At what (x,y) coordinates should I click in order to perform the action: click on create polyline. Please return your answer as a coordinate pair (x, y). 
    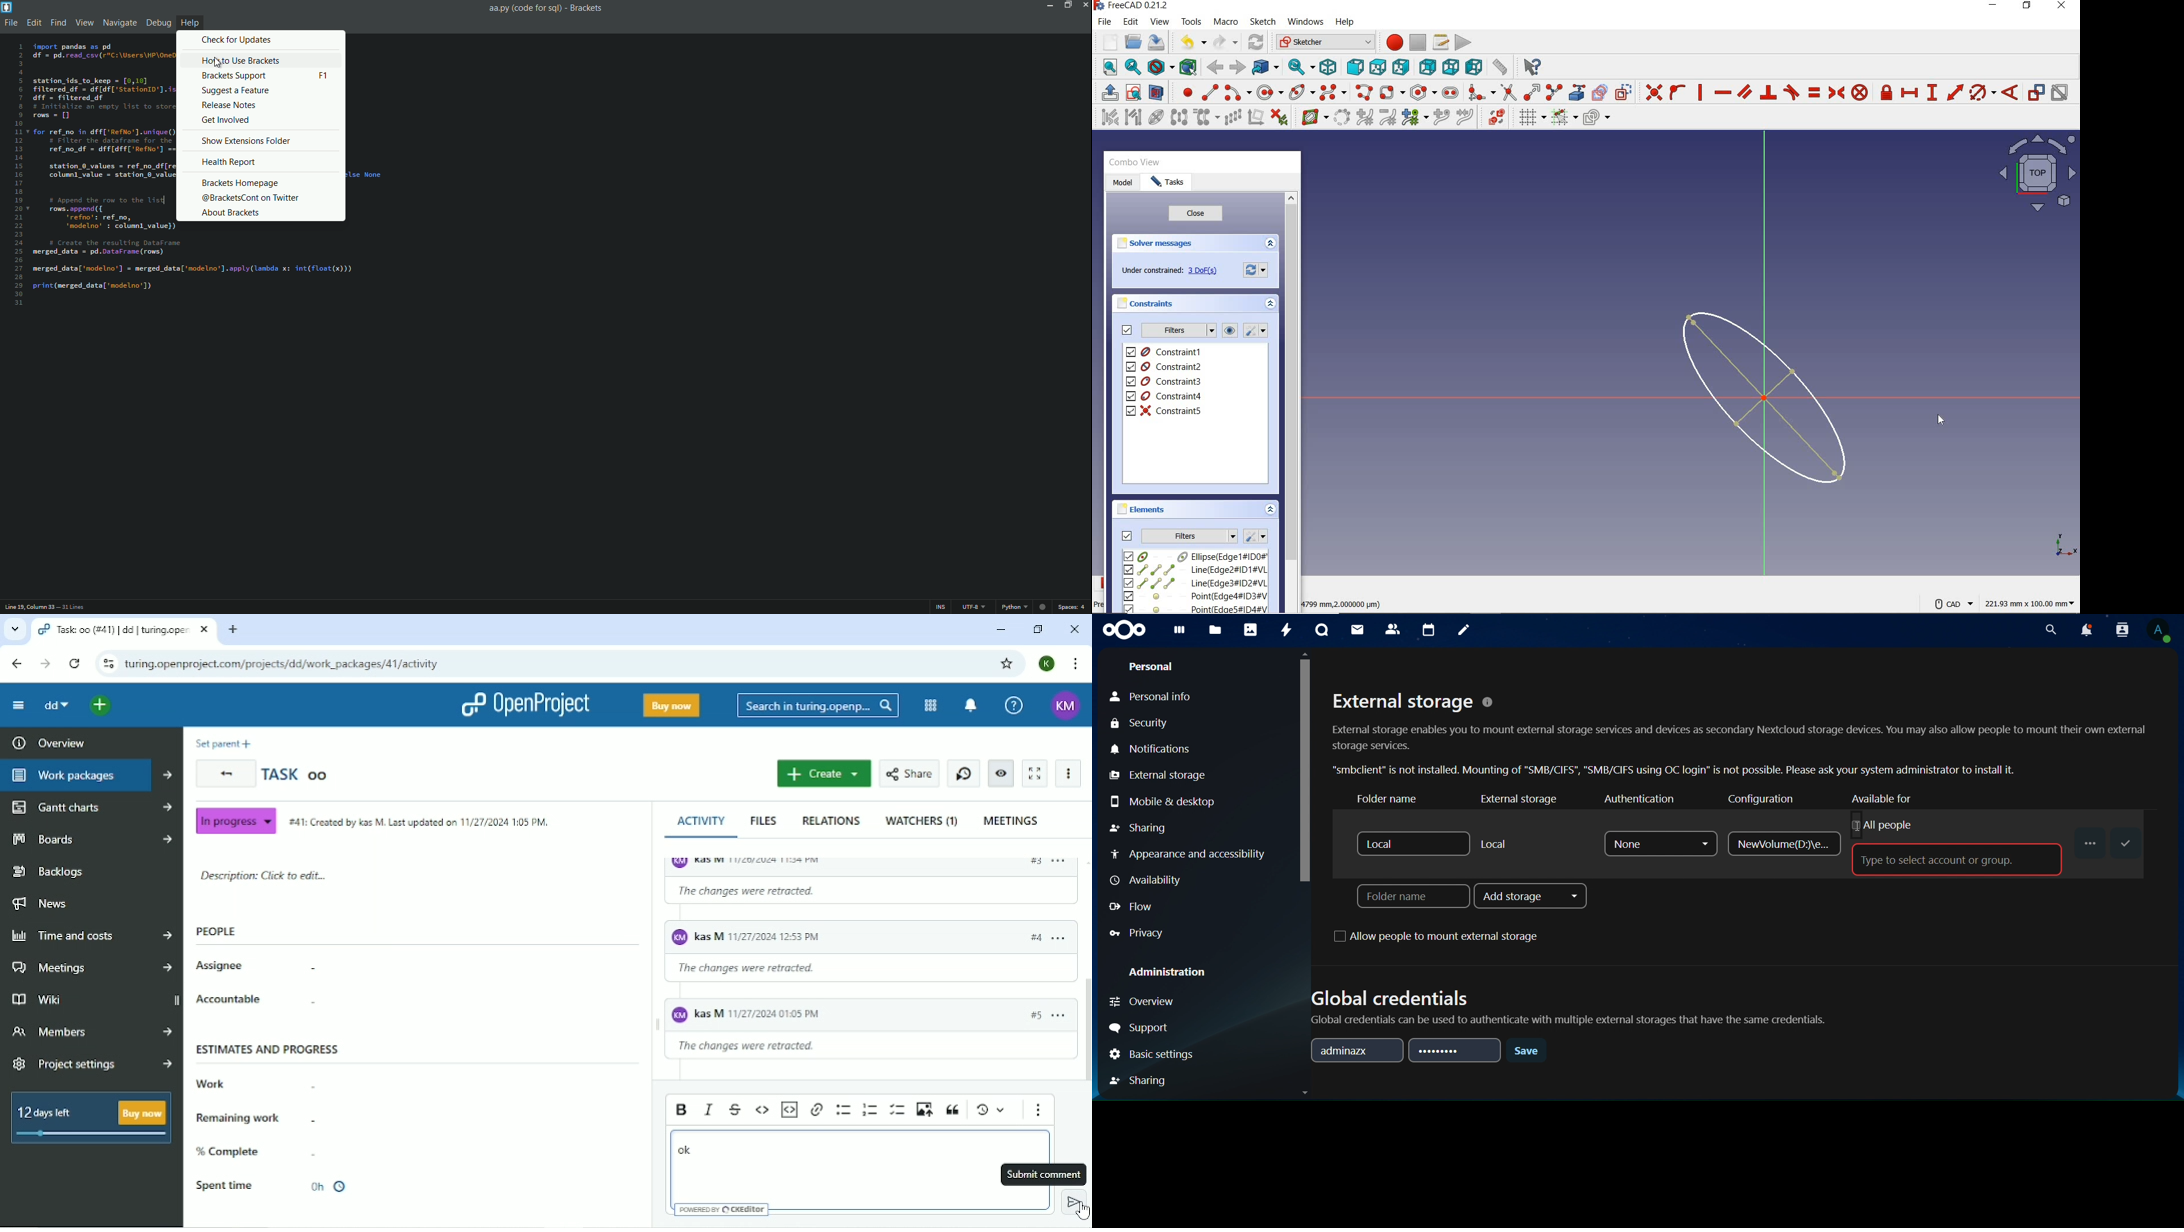
    Looking at the image, I should click on (1363, 92).